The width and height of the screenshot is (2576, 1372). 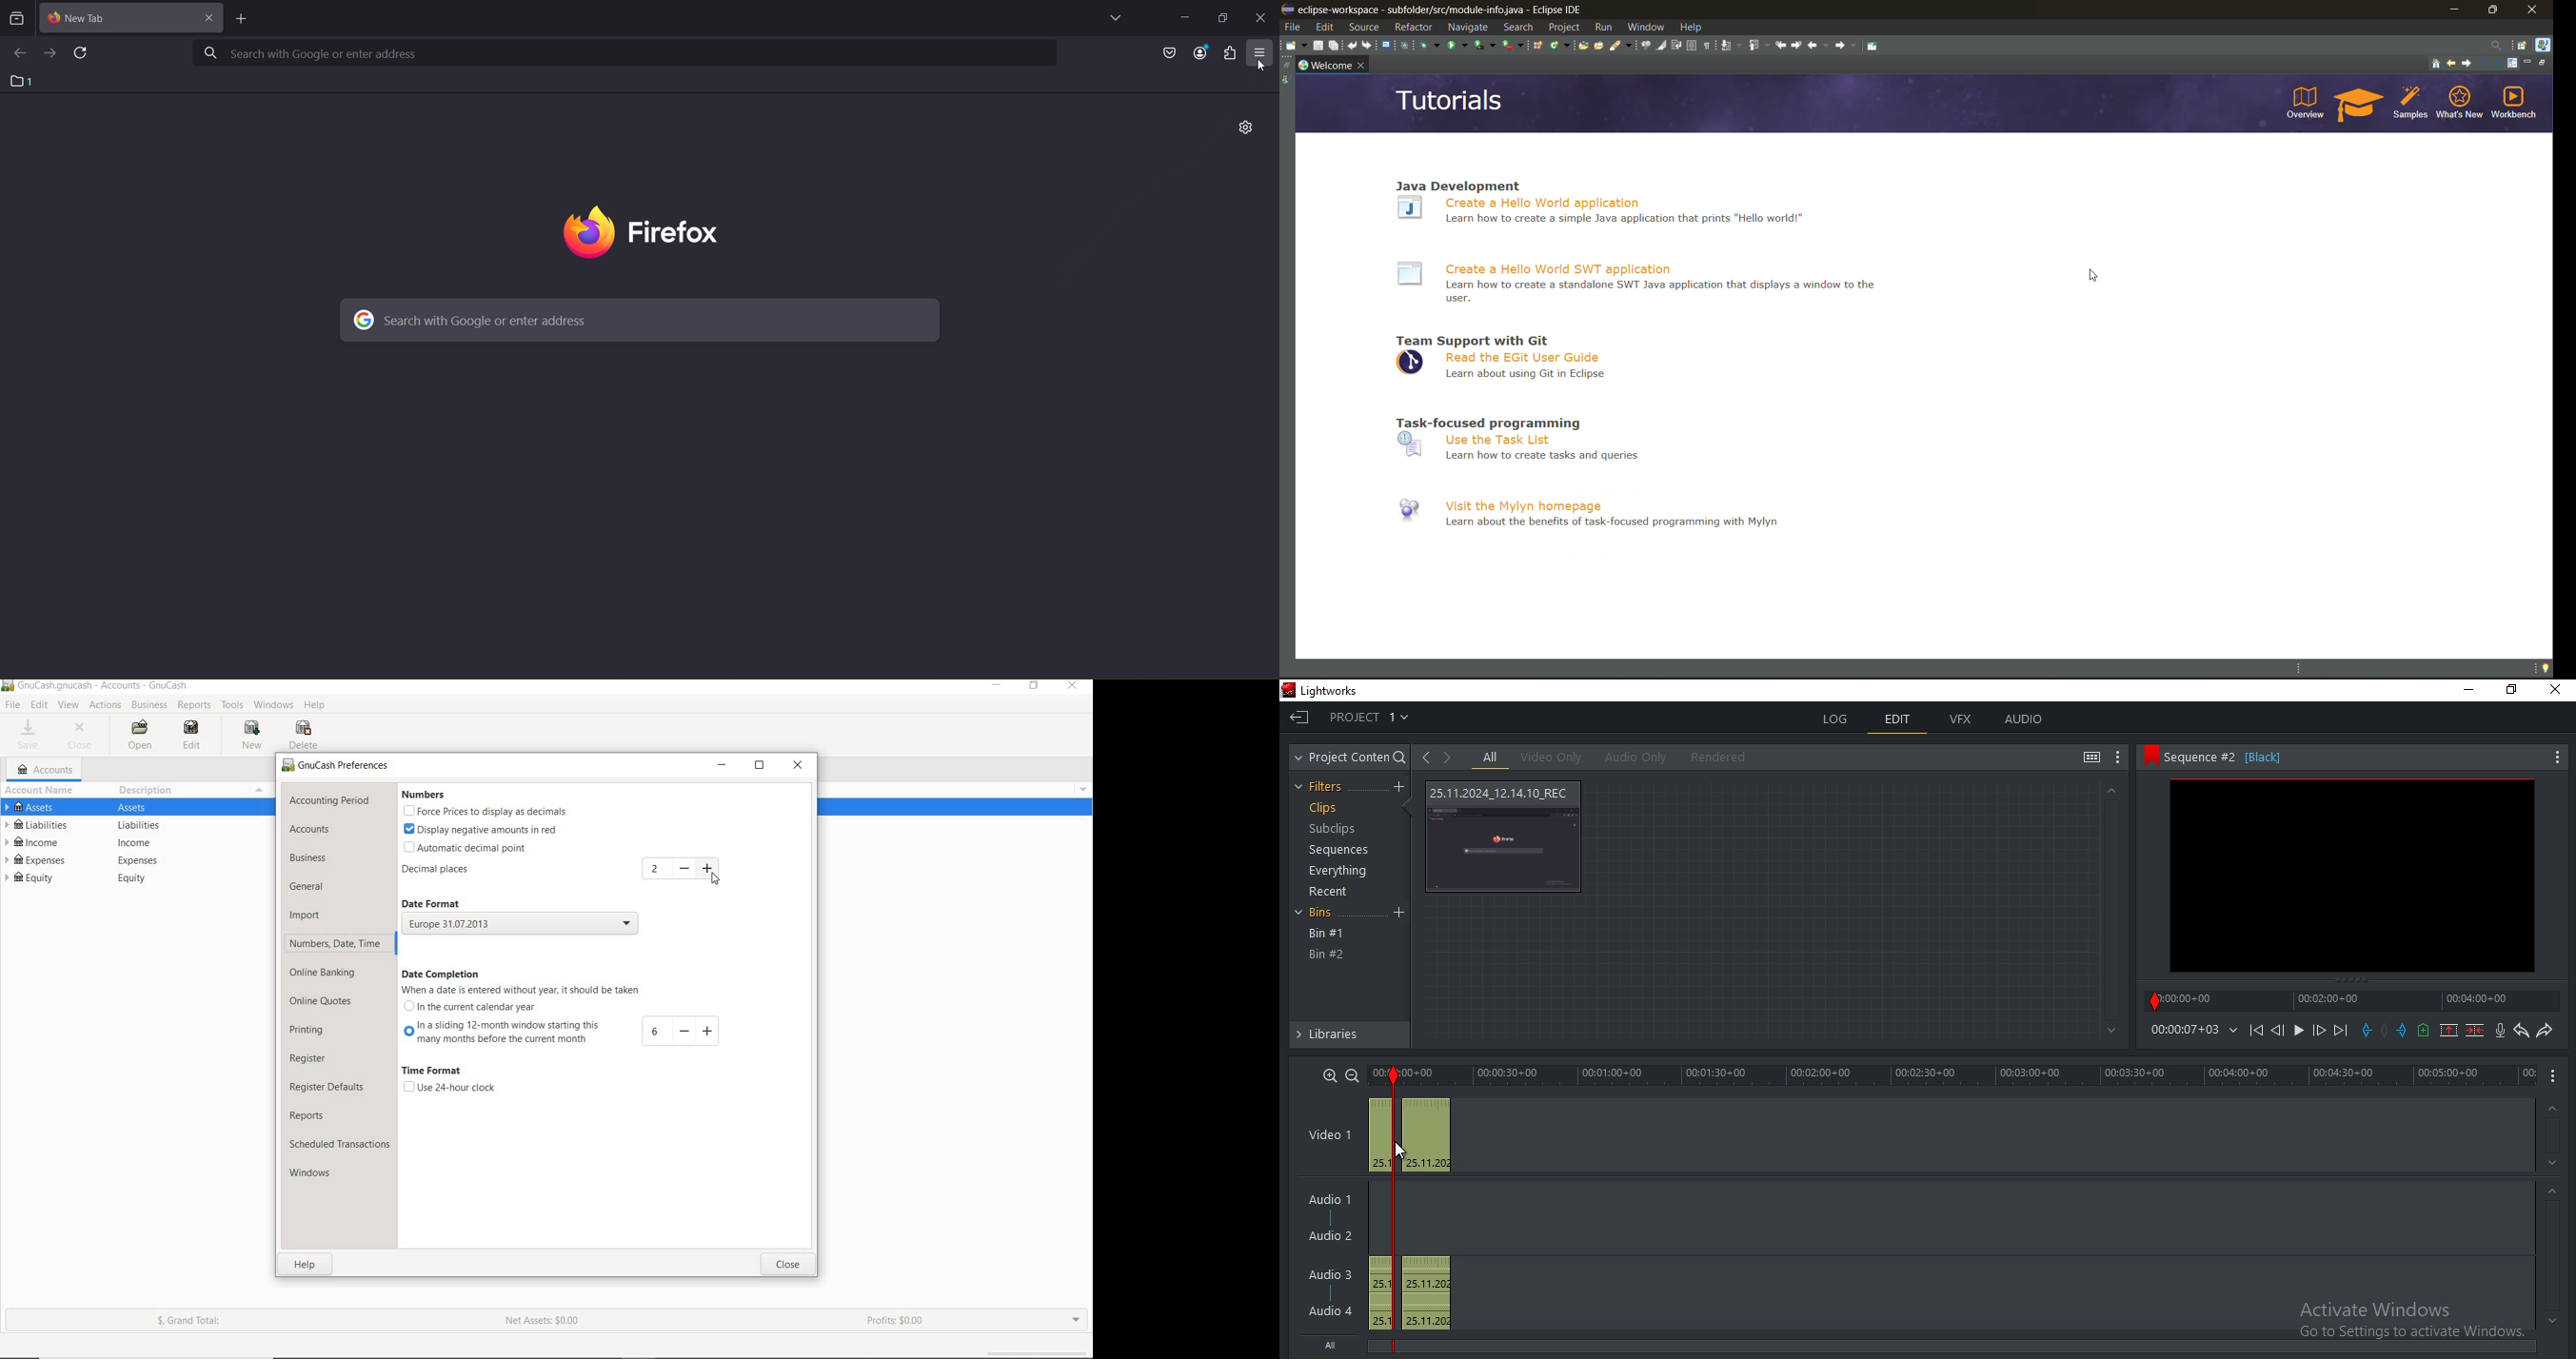 I want to click on More Options, so click(x=2558, y=756).